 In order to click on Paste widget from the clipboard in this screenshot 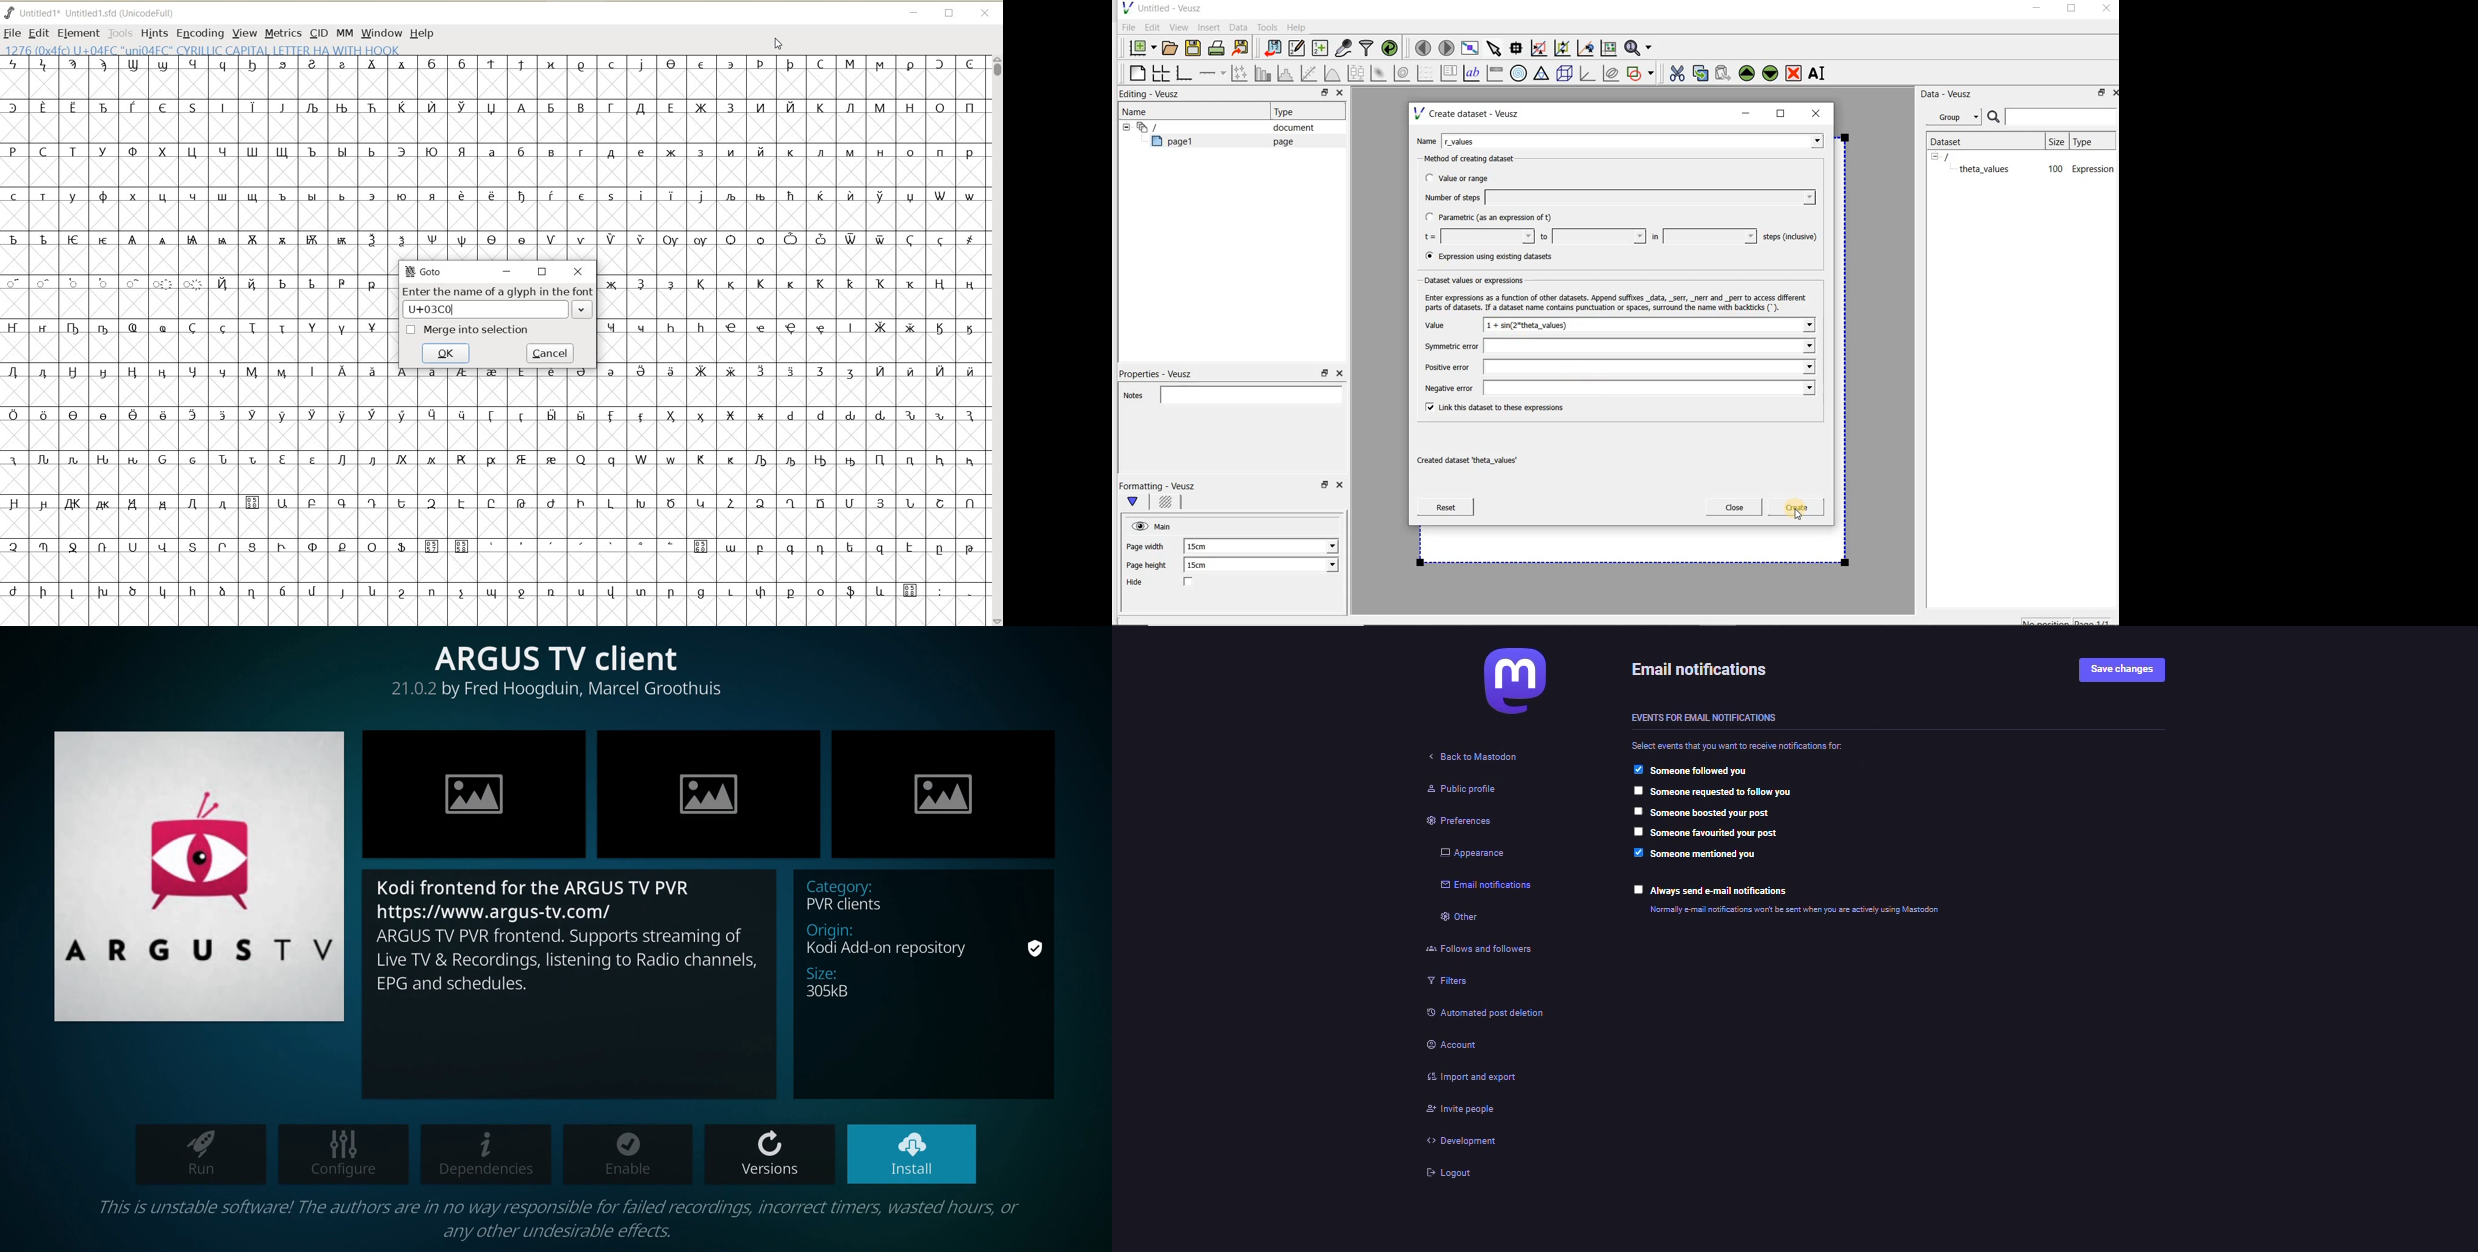, I will do `click(1725, 73)`.